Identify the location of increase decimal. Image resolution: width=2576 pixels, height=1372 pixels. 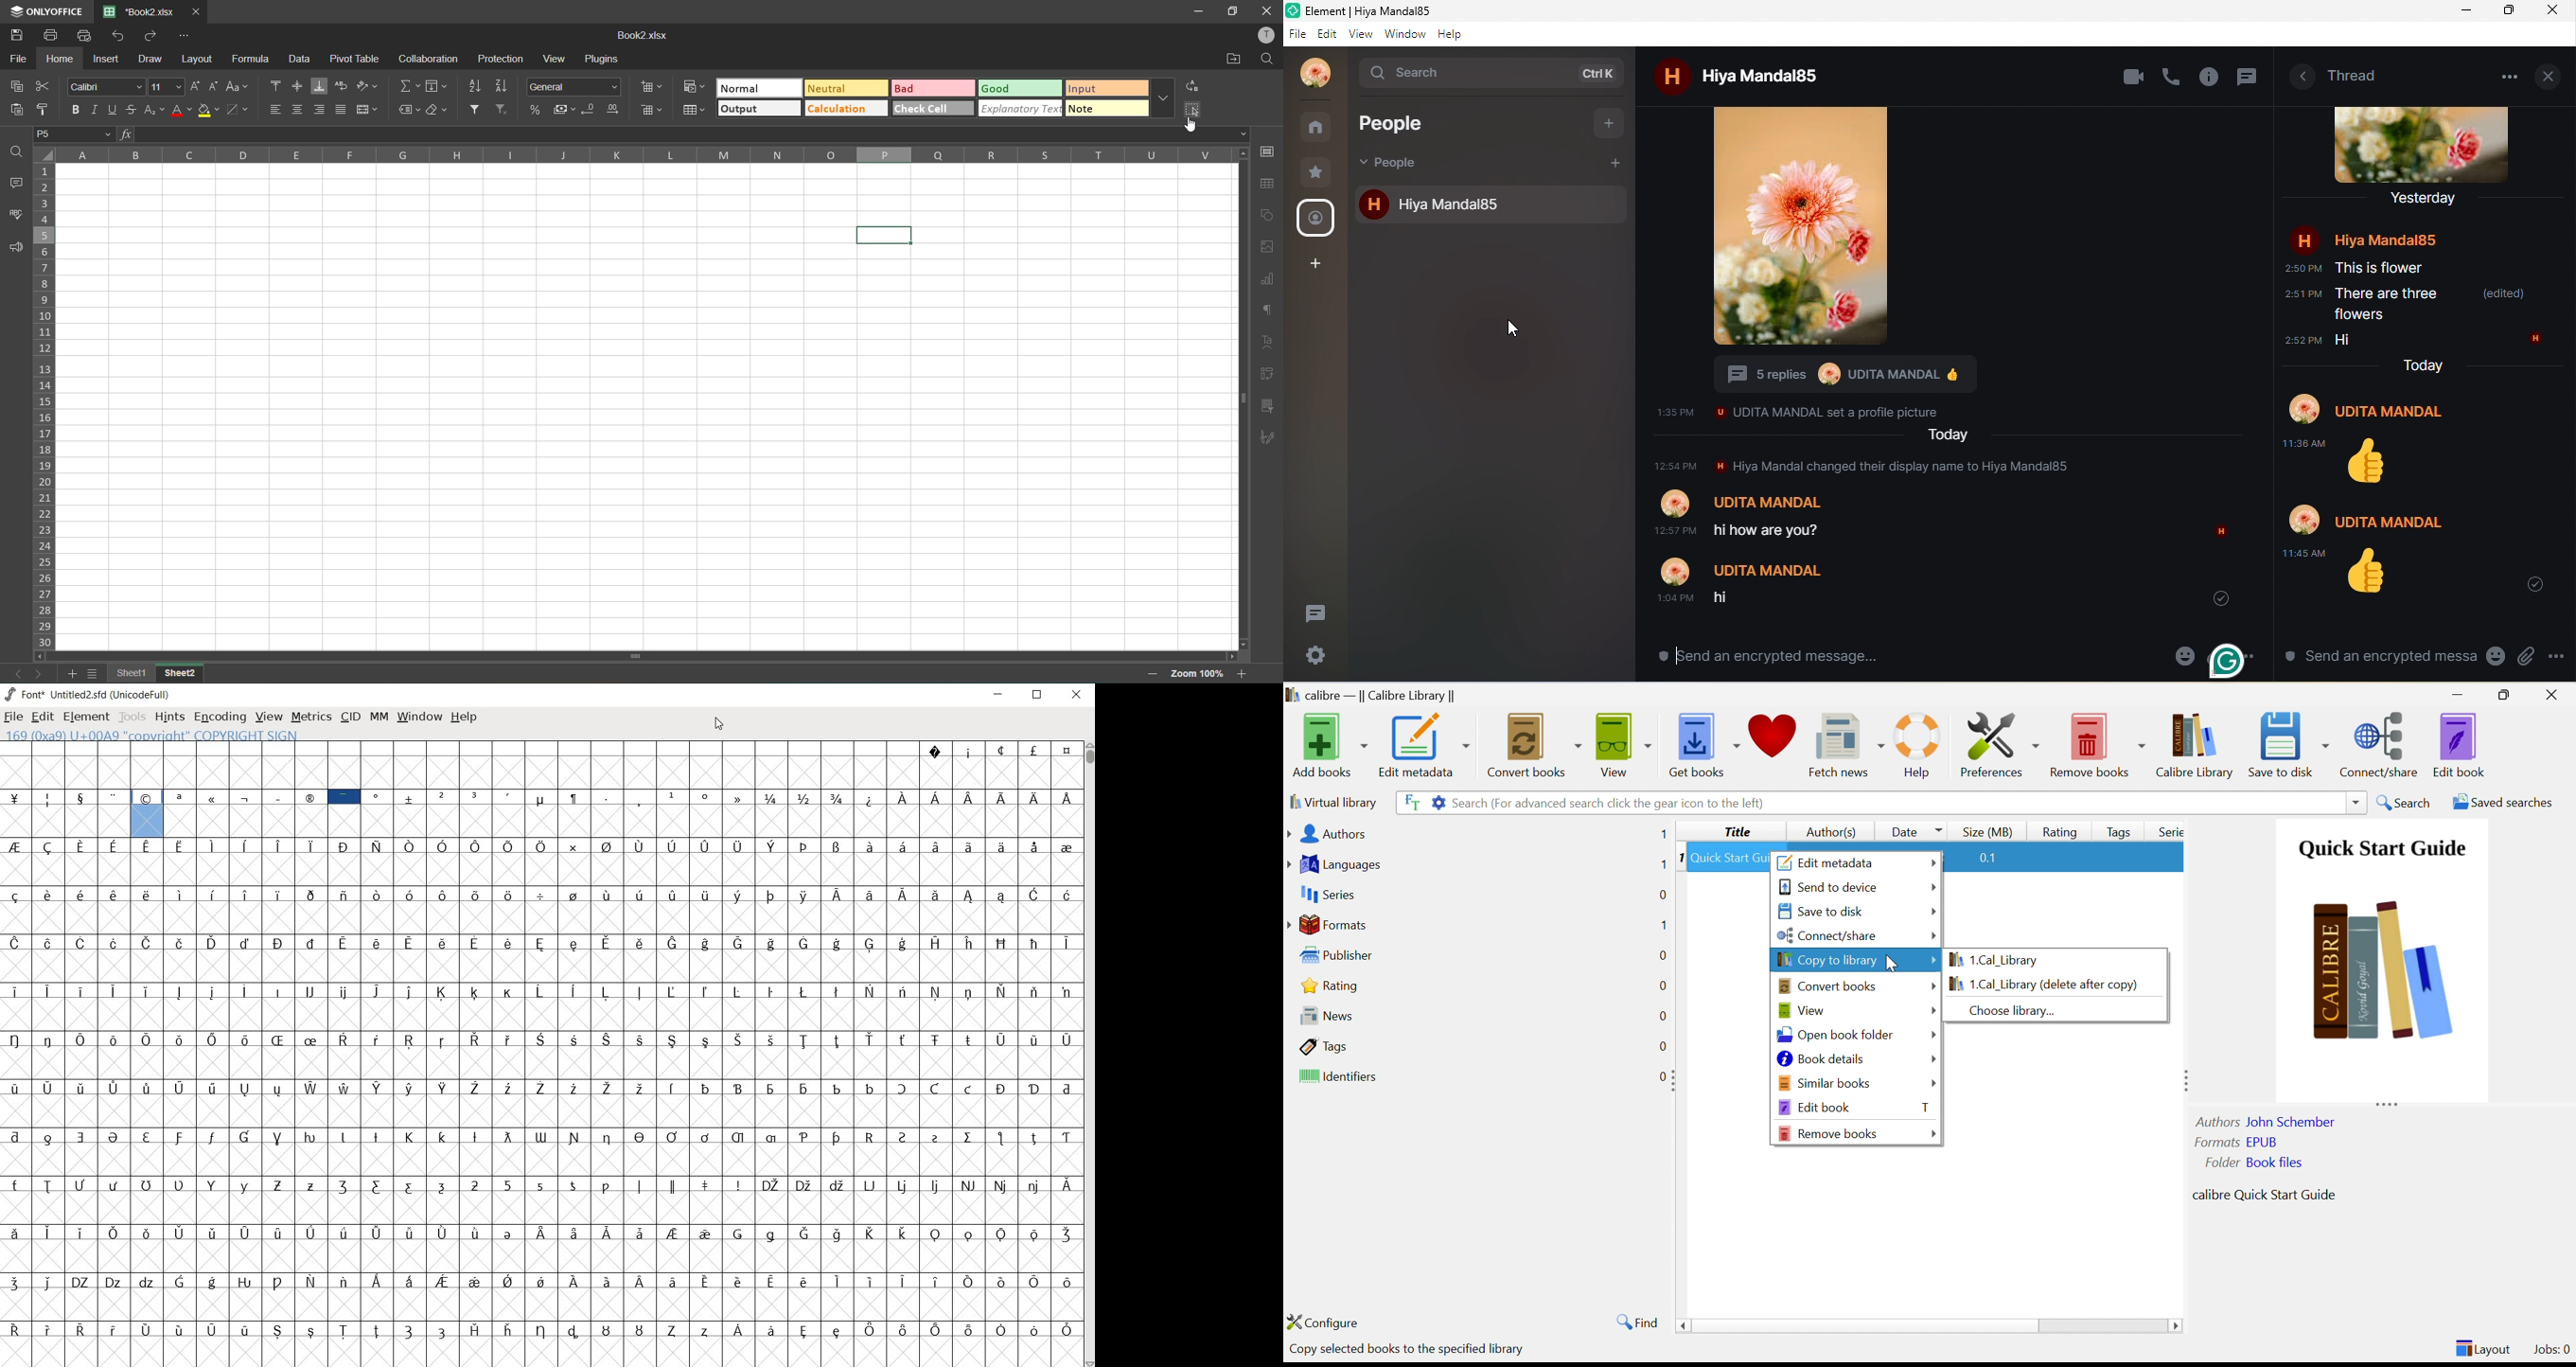
(615, 109).